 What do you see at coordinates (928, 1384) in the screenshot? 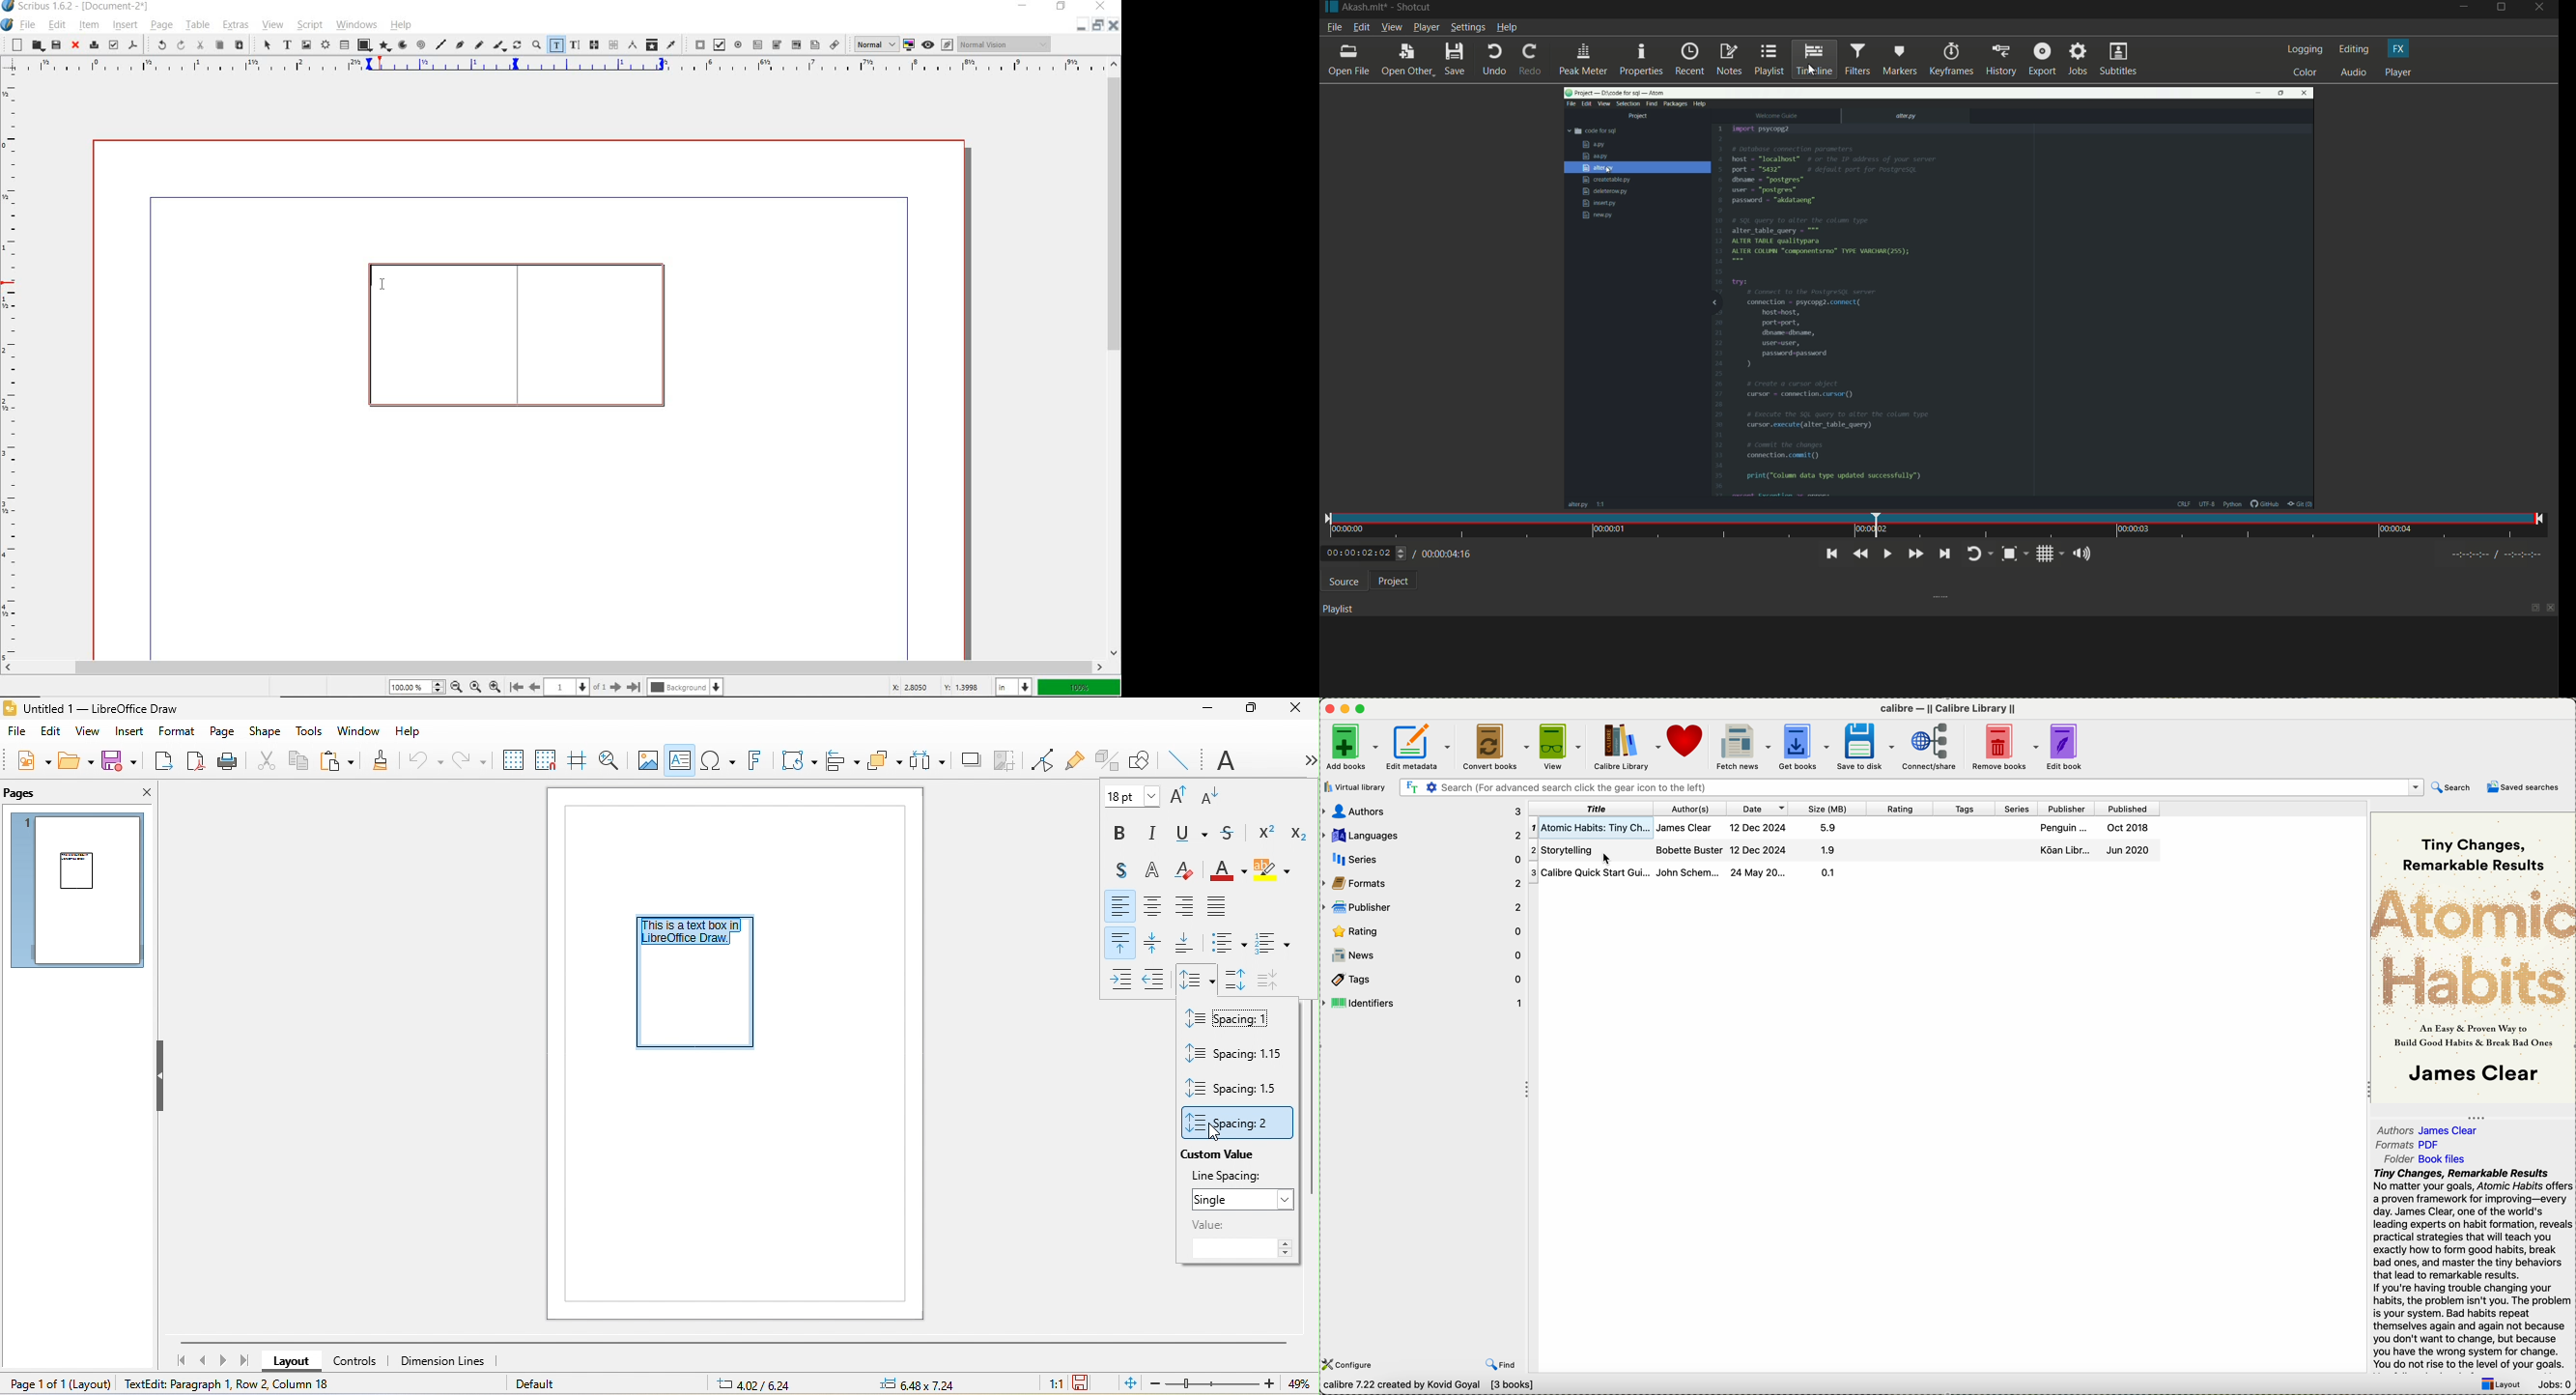
I see `0.00x0.00` at bounding box center [928, 1384].